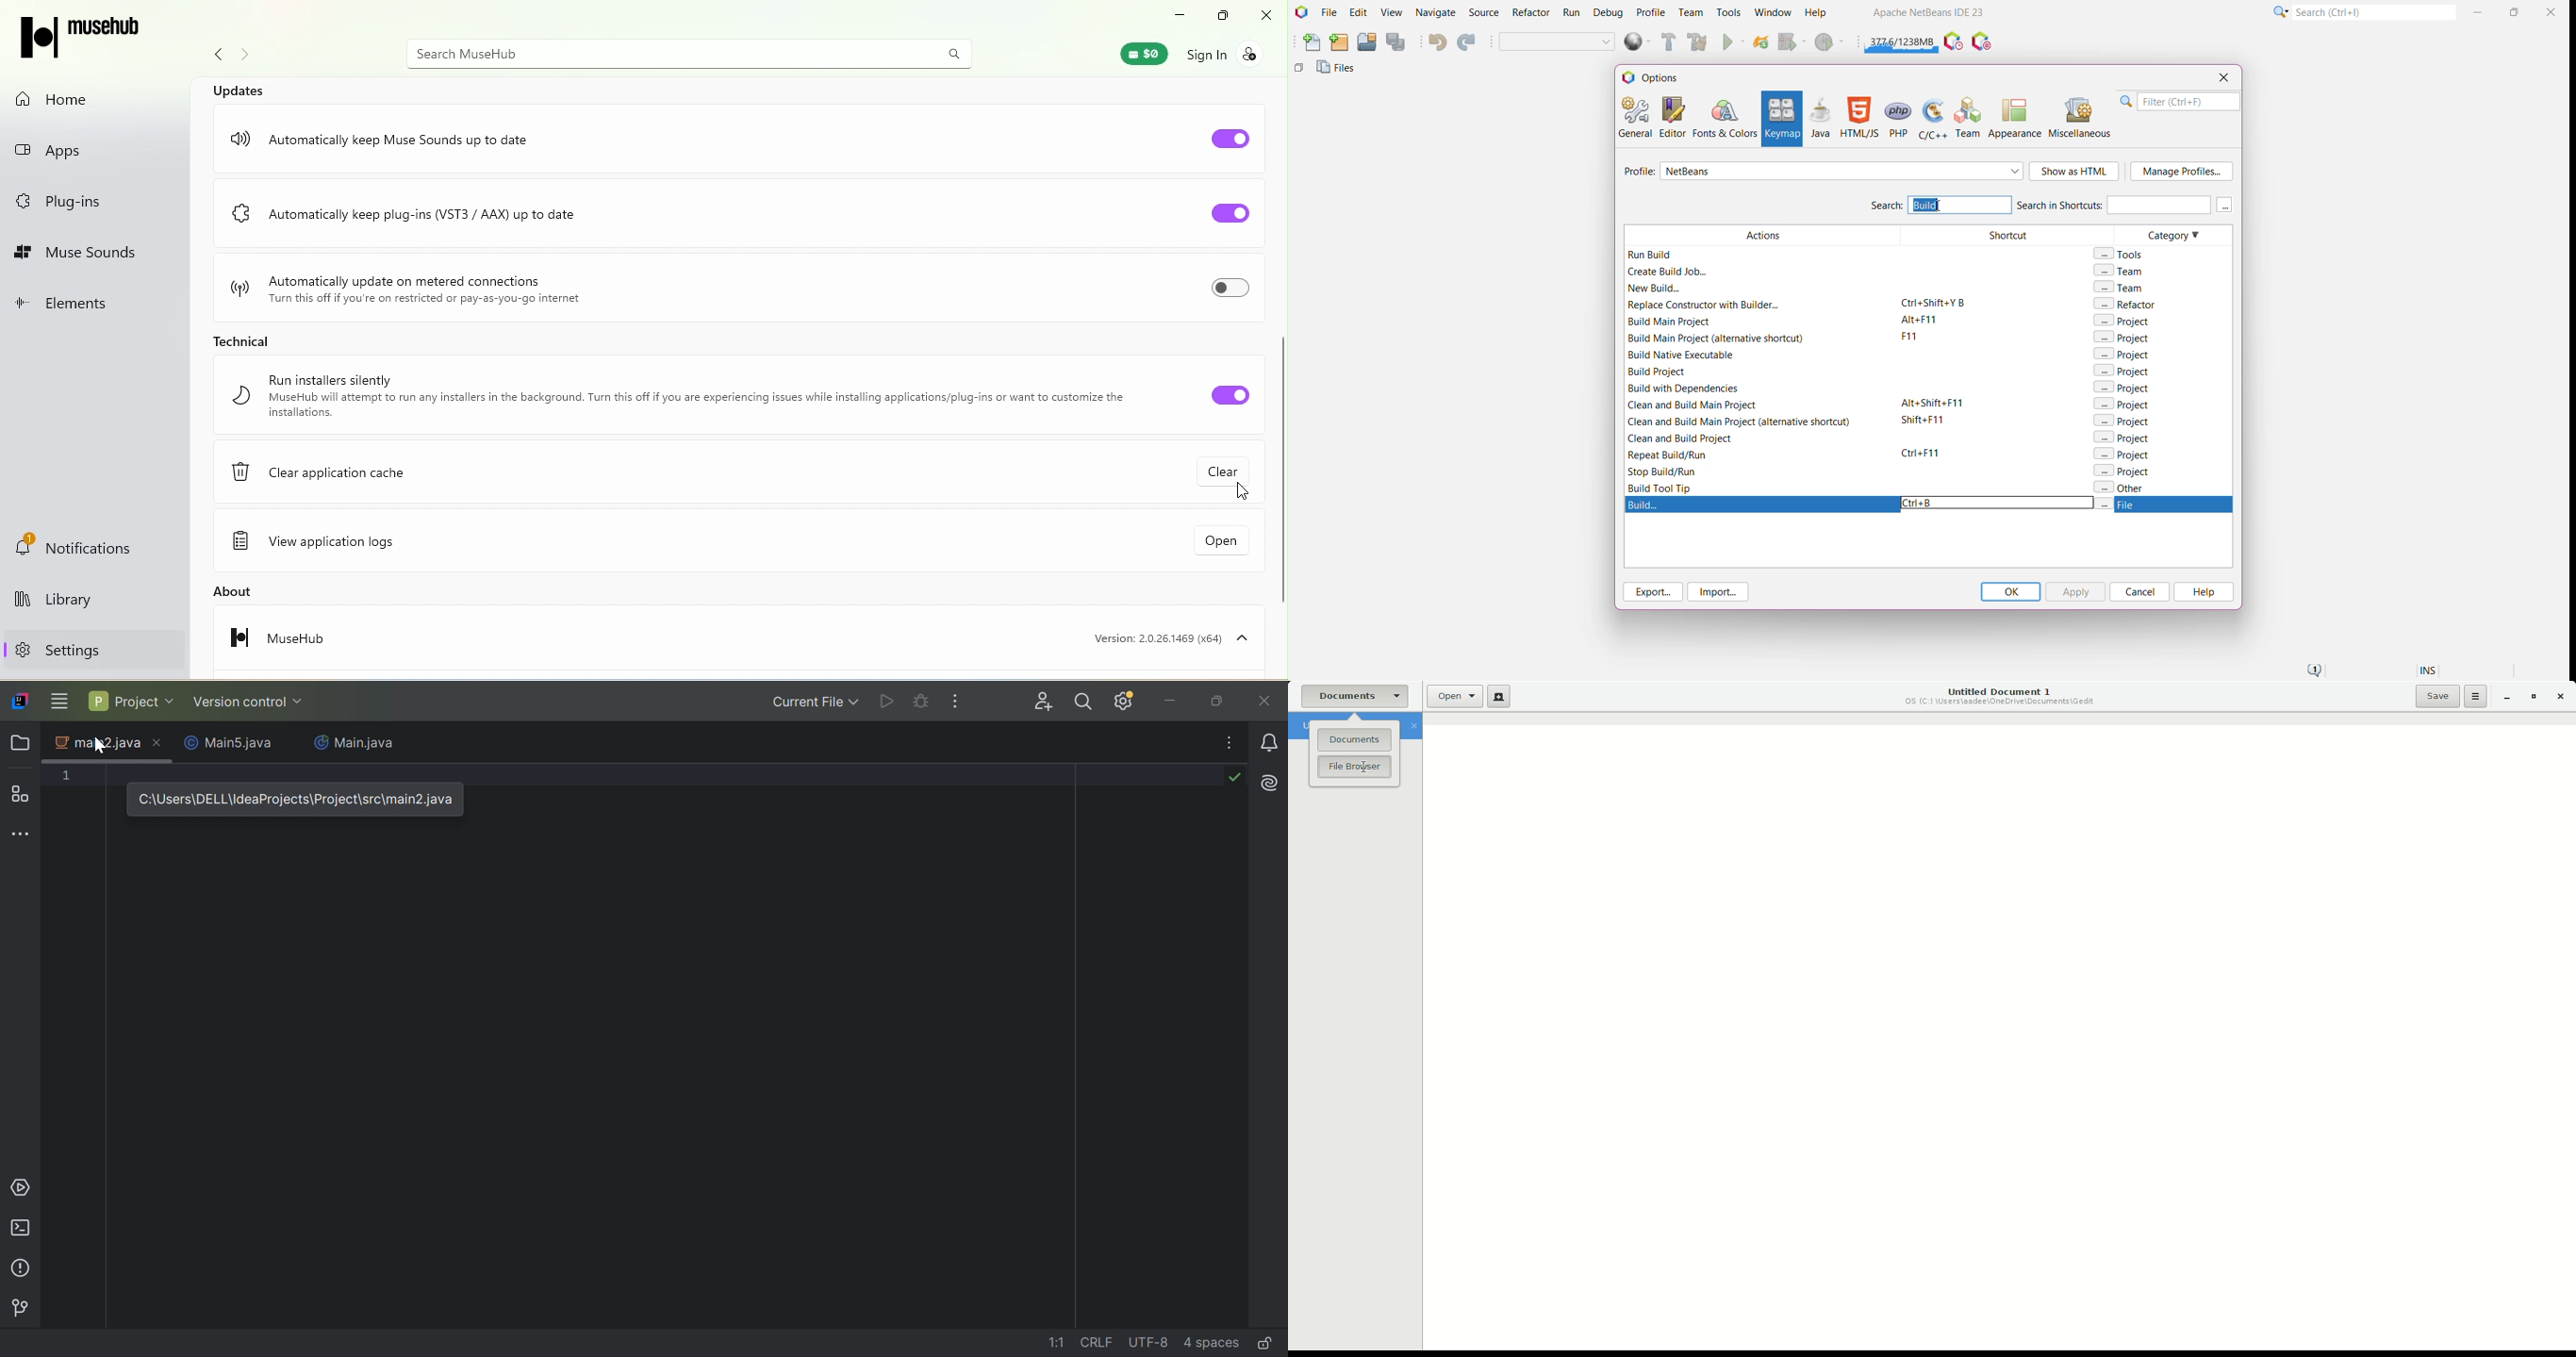 This screenshot has width=2576, height=1372. I want to click on go to line, so click(1058, 1342).